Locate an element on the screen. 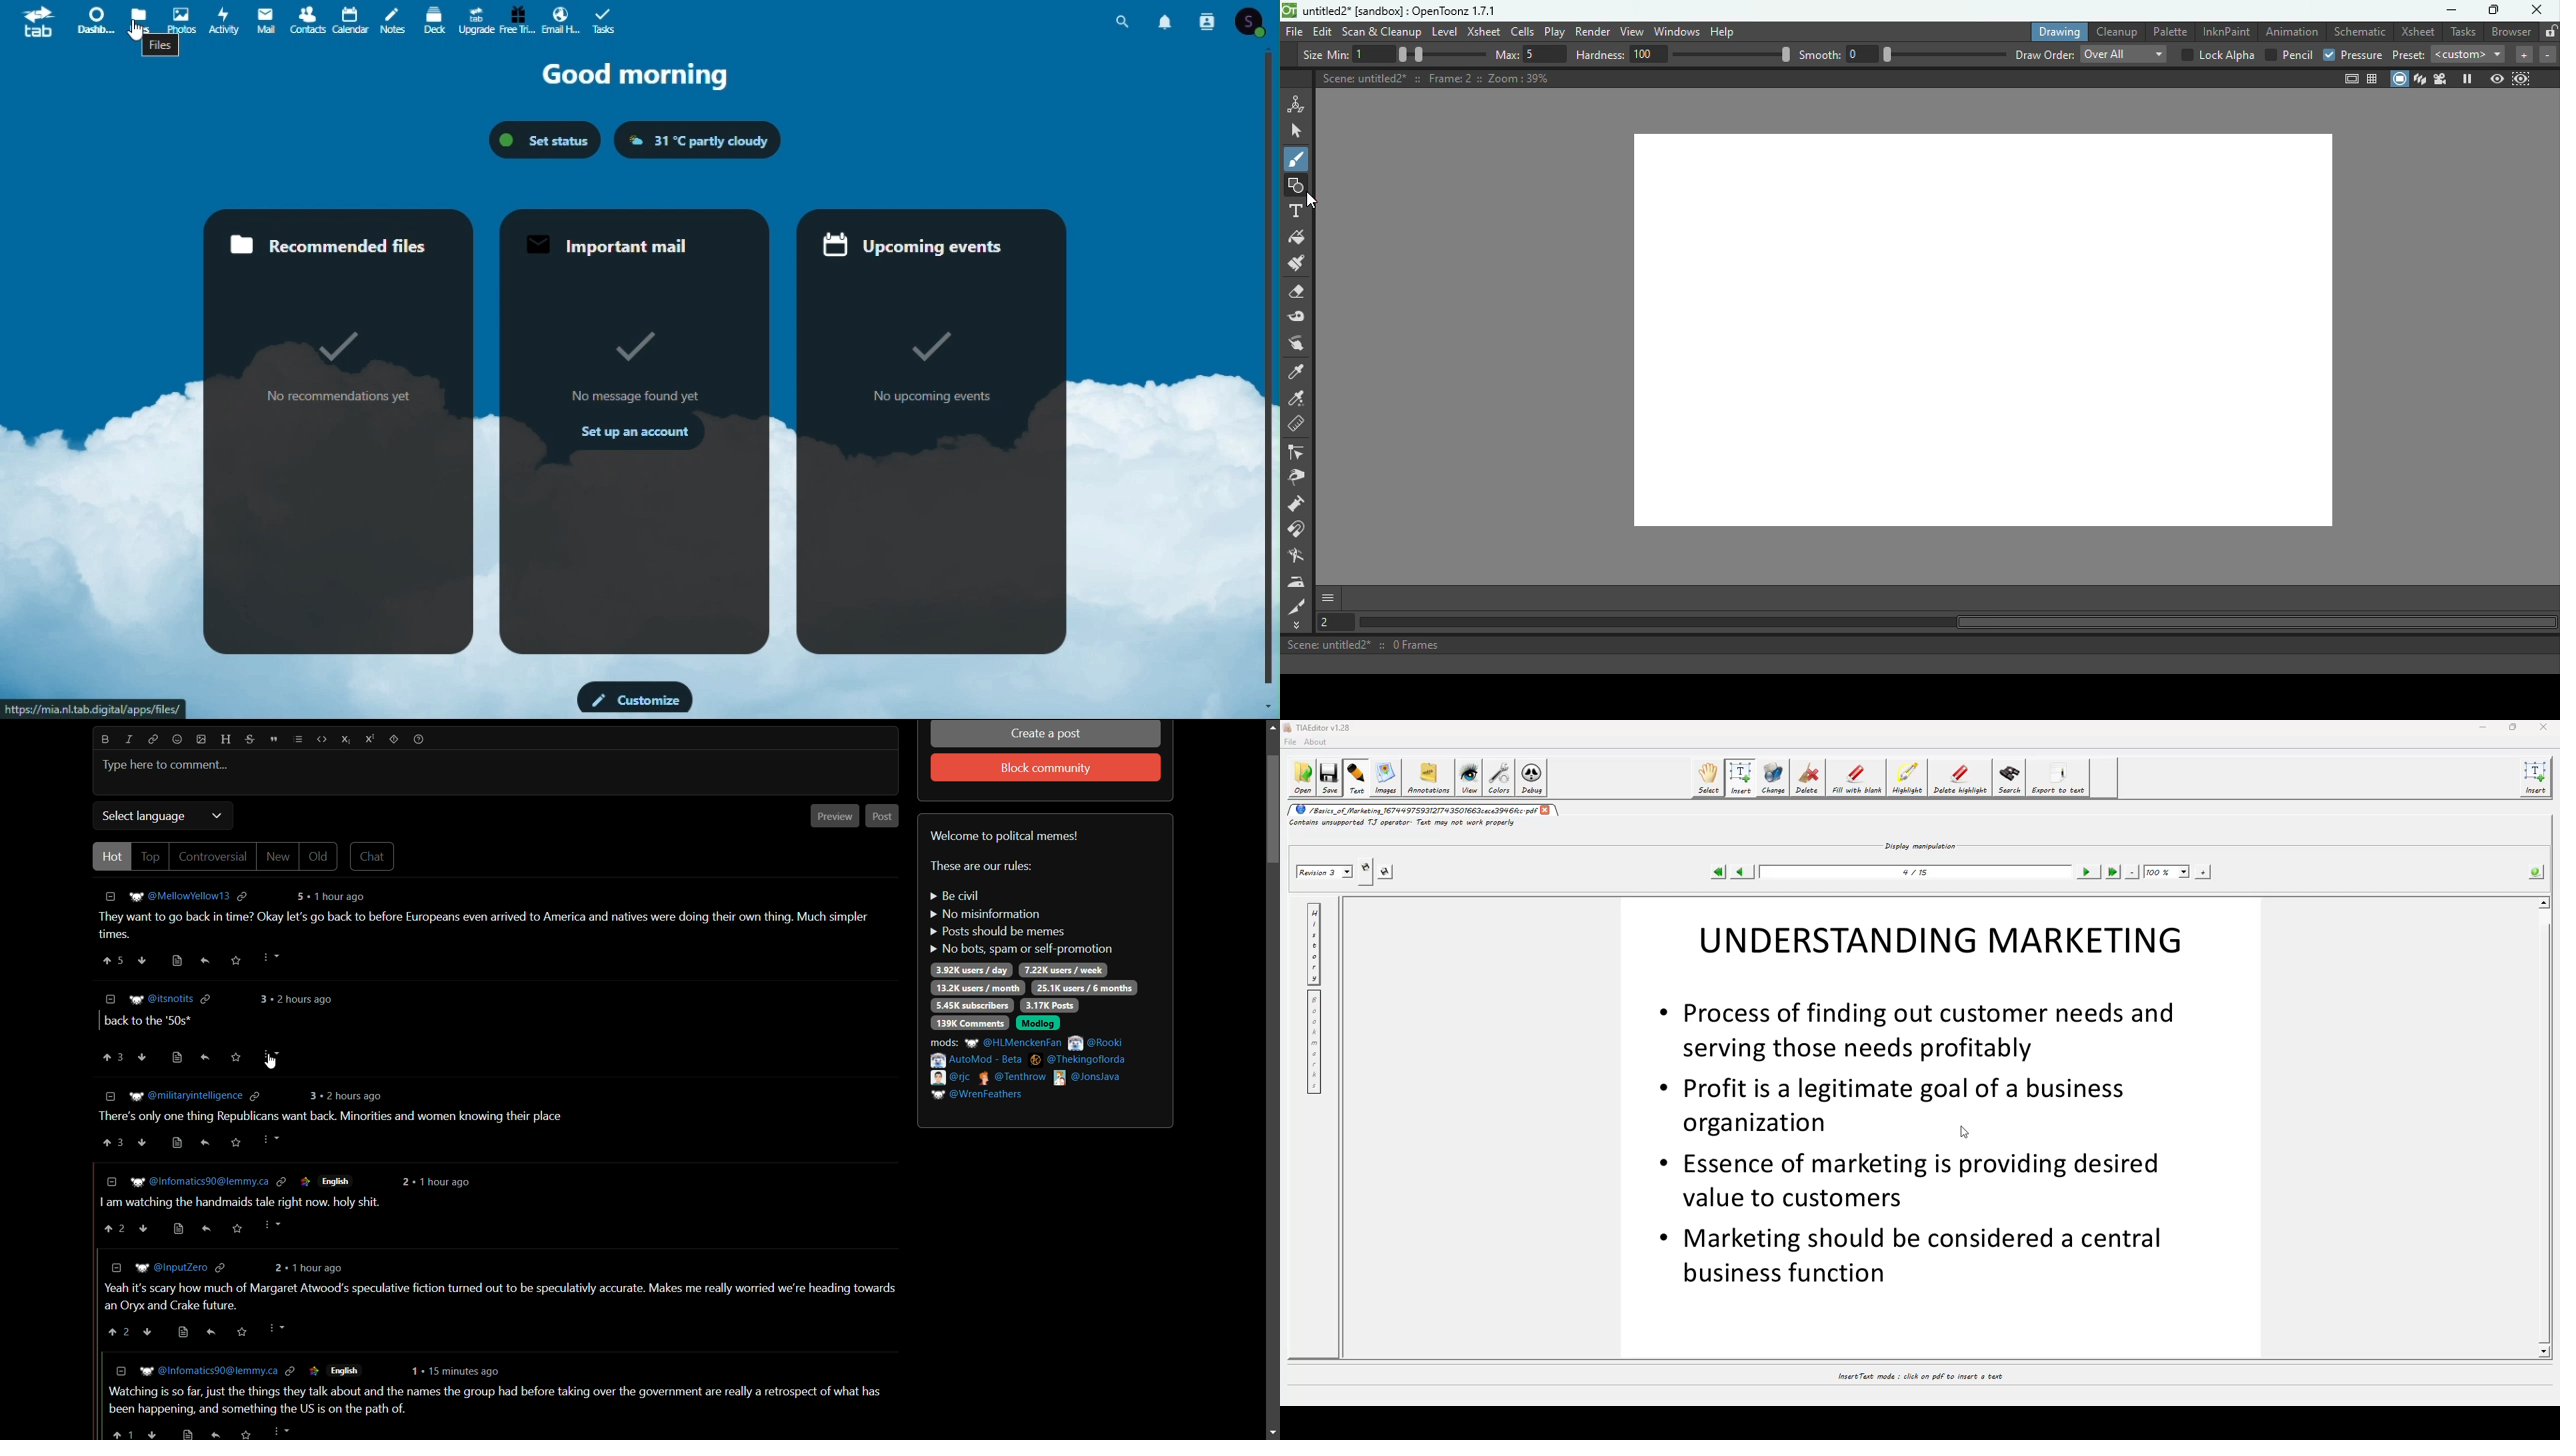 This screenshot has height=1456, width=2576. Play is located at coordinates (1555, 32).